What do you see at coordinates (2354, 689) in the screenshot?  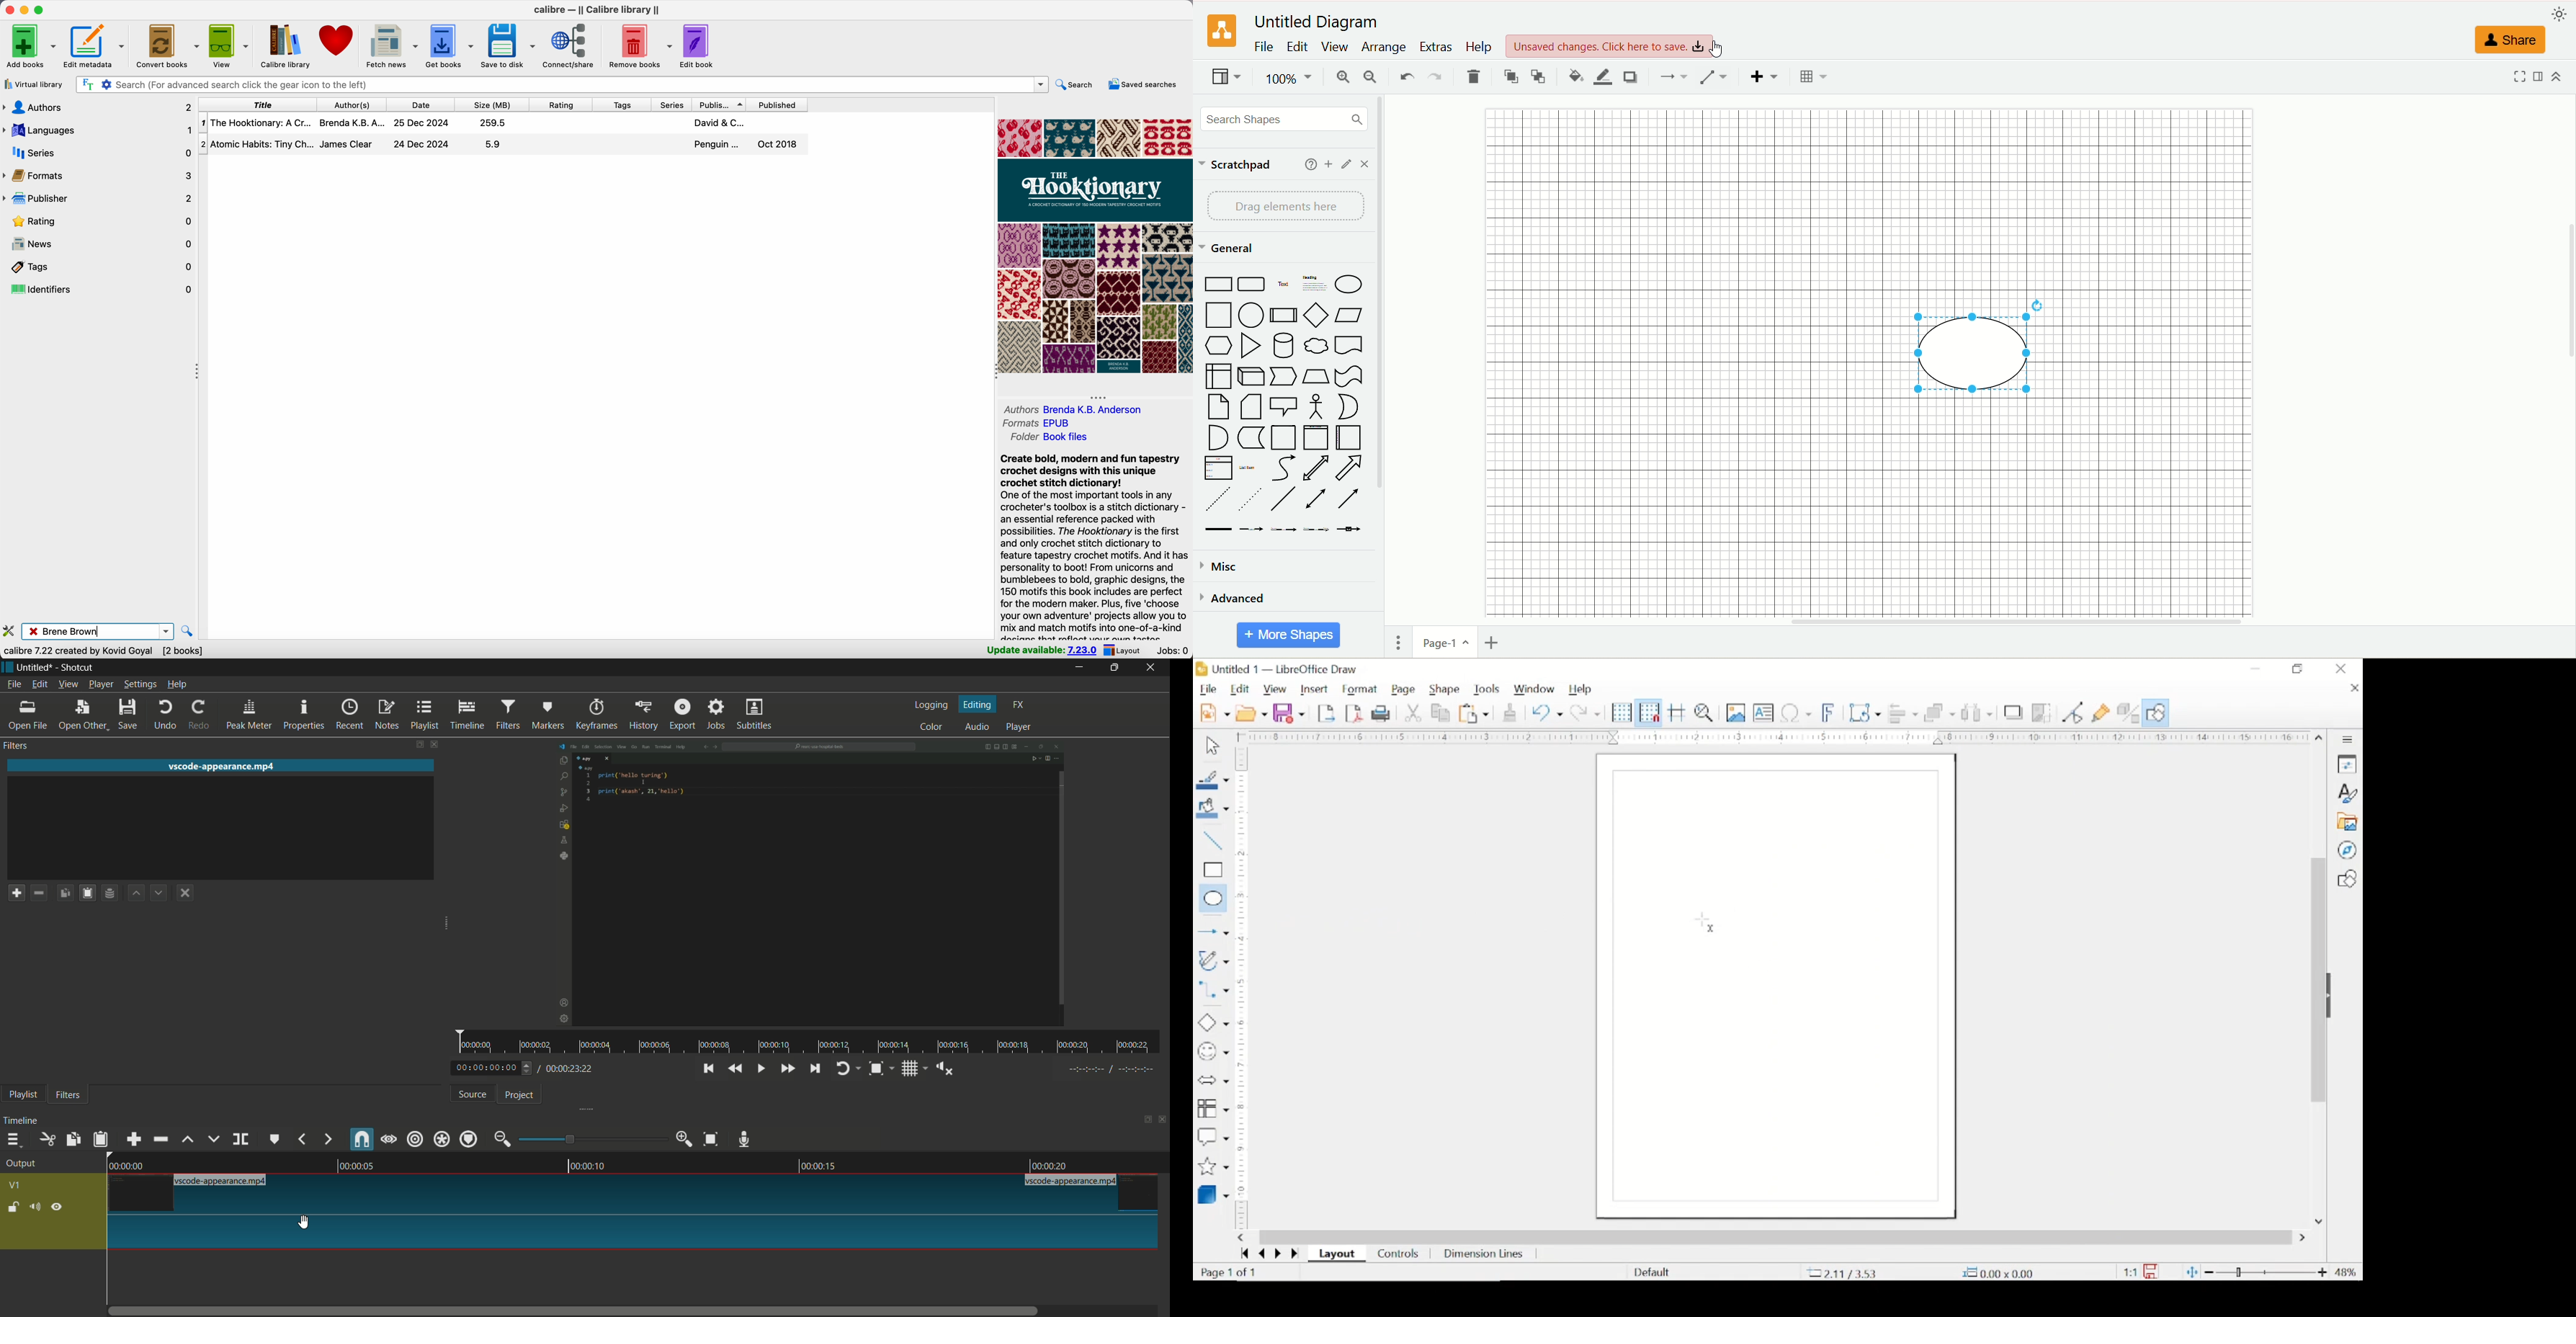 I see `close` at bounding box center [2354, 689].